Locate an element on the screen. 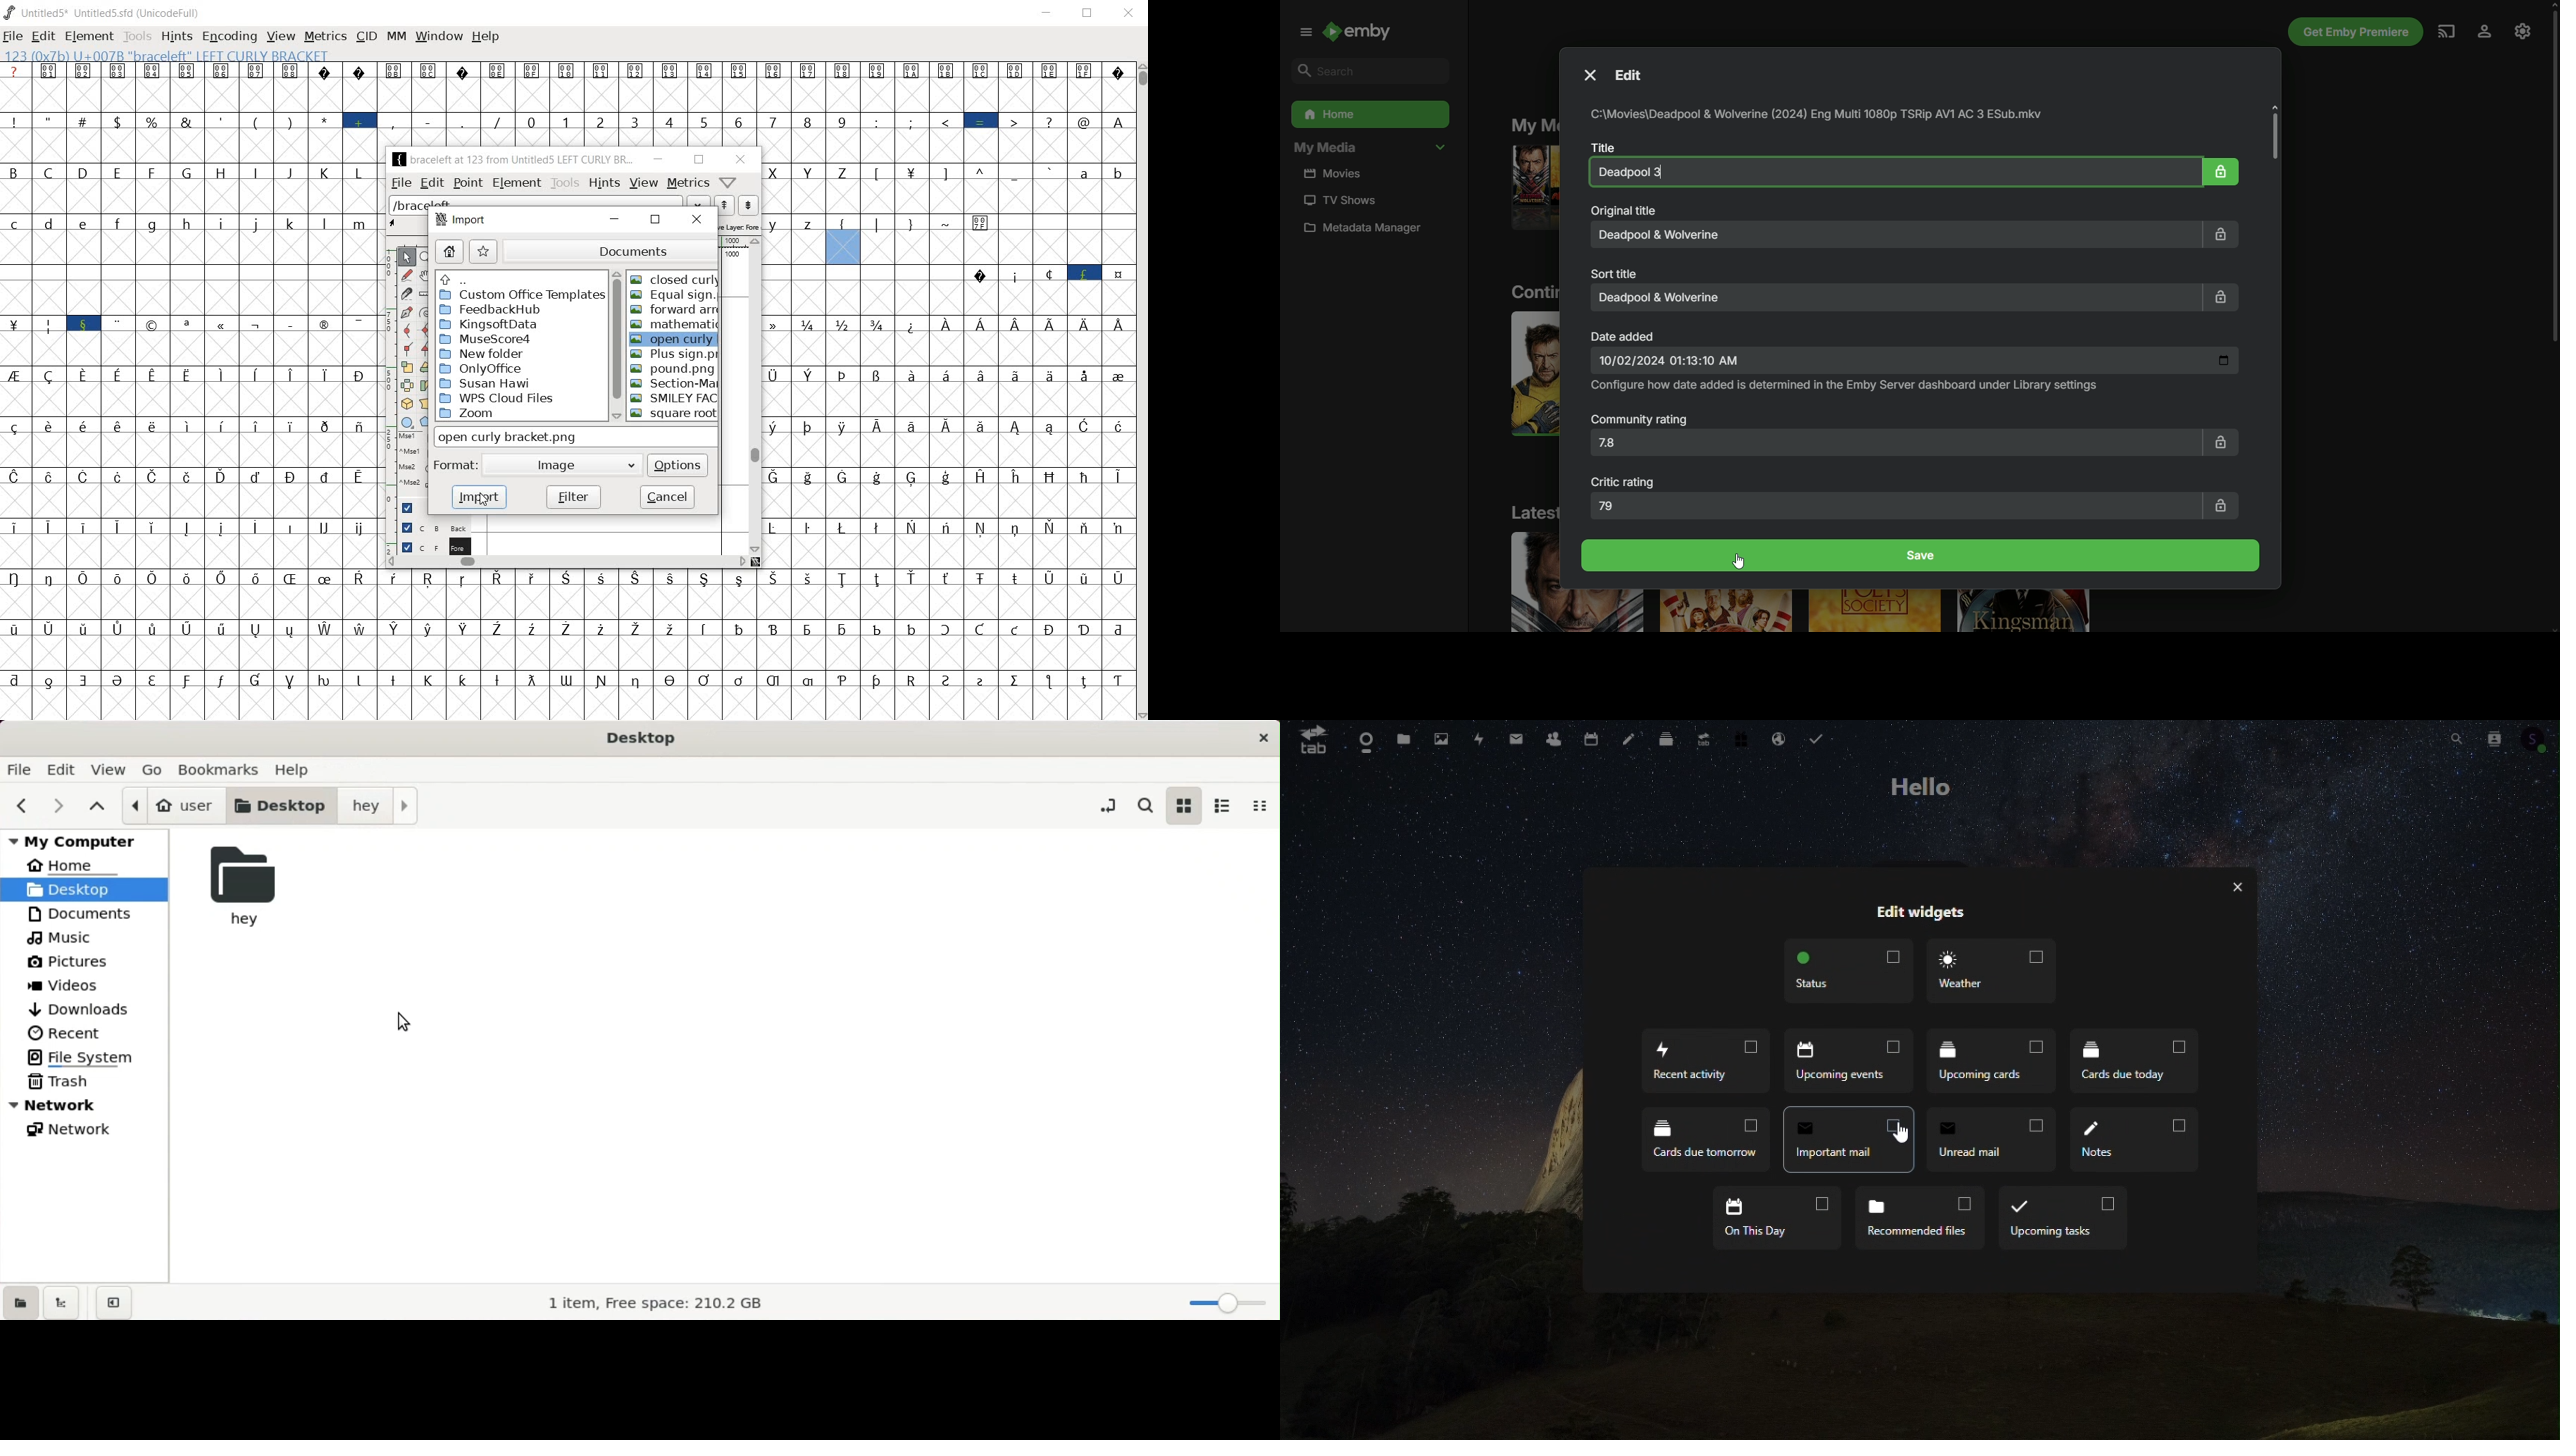  Cards due tomorrow is located at coordinates (1696, 1138).